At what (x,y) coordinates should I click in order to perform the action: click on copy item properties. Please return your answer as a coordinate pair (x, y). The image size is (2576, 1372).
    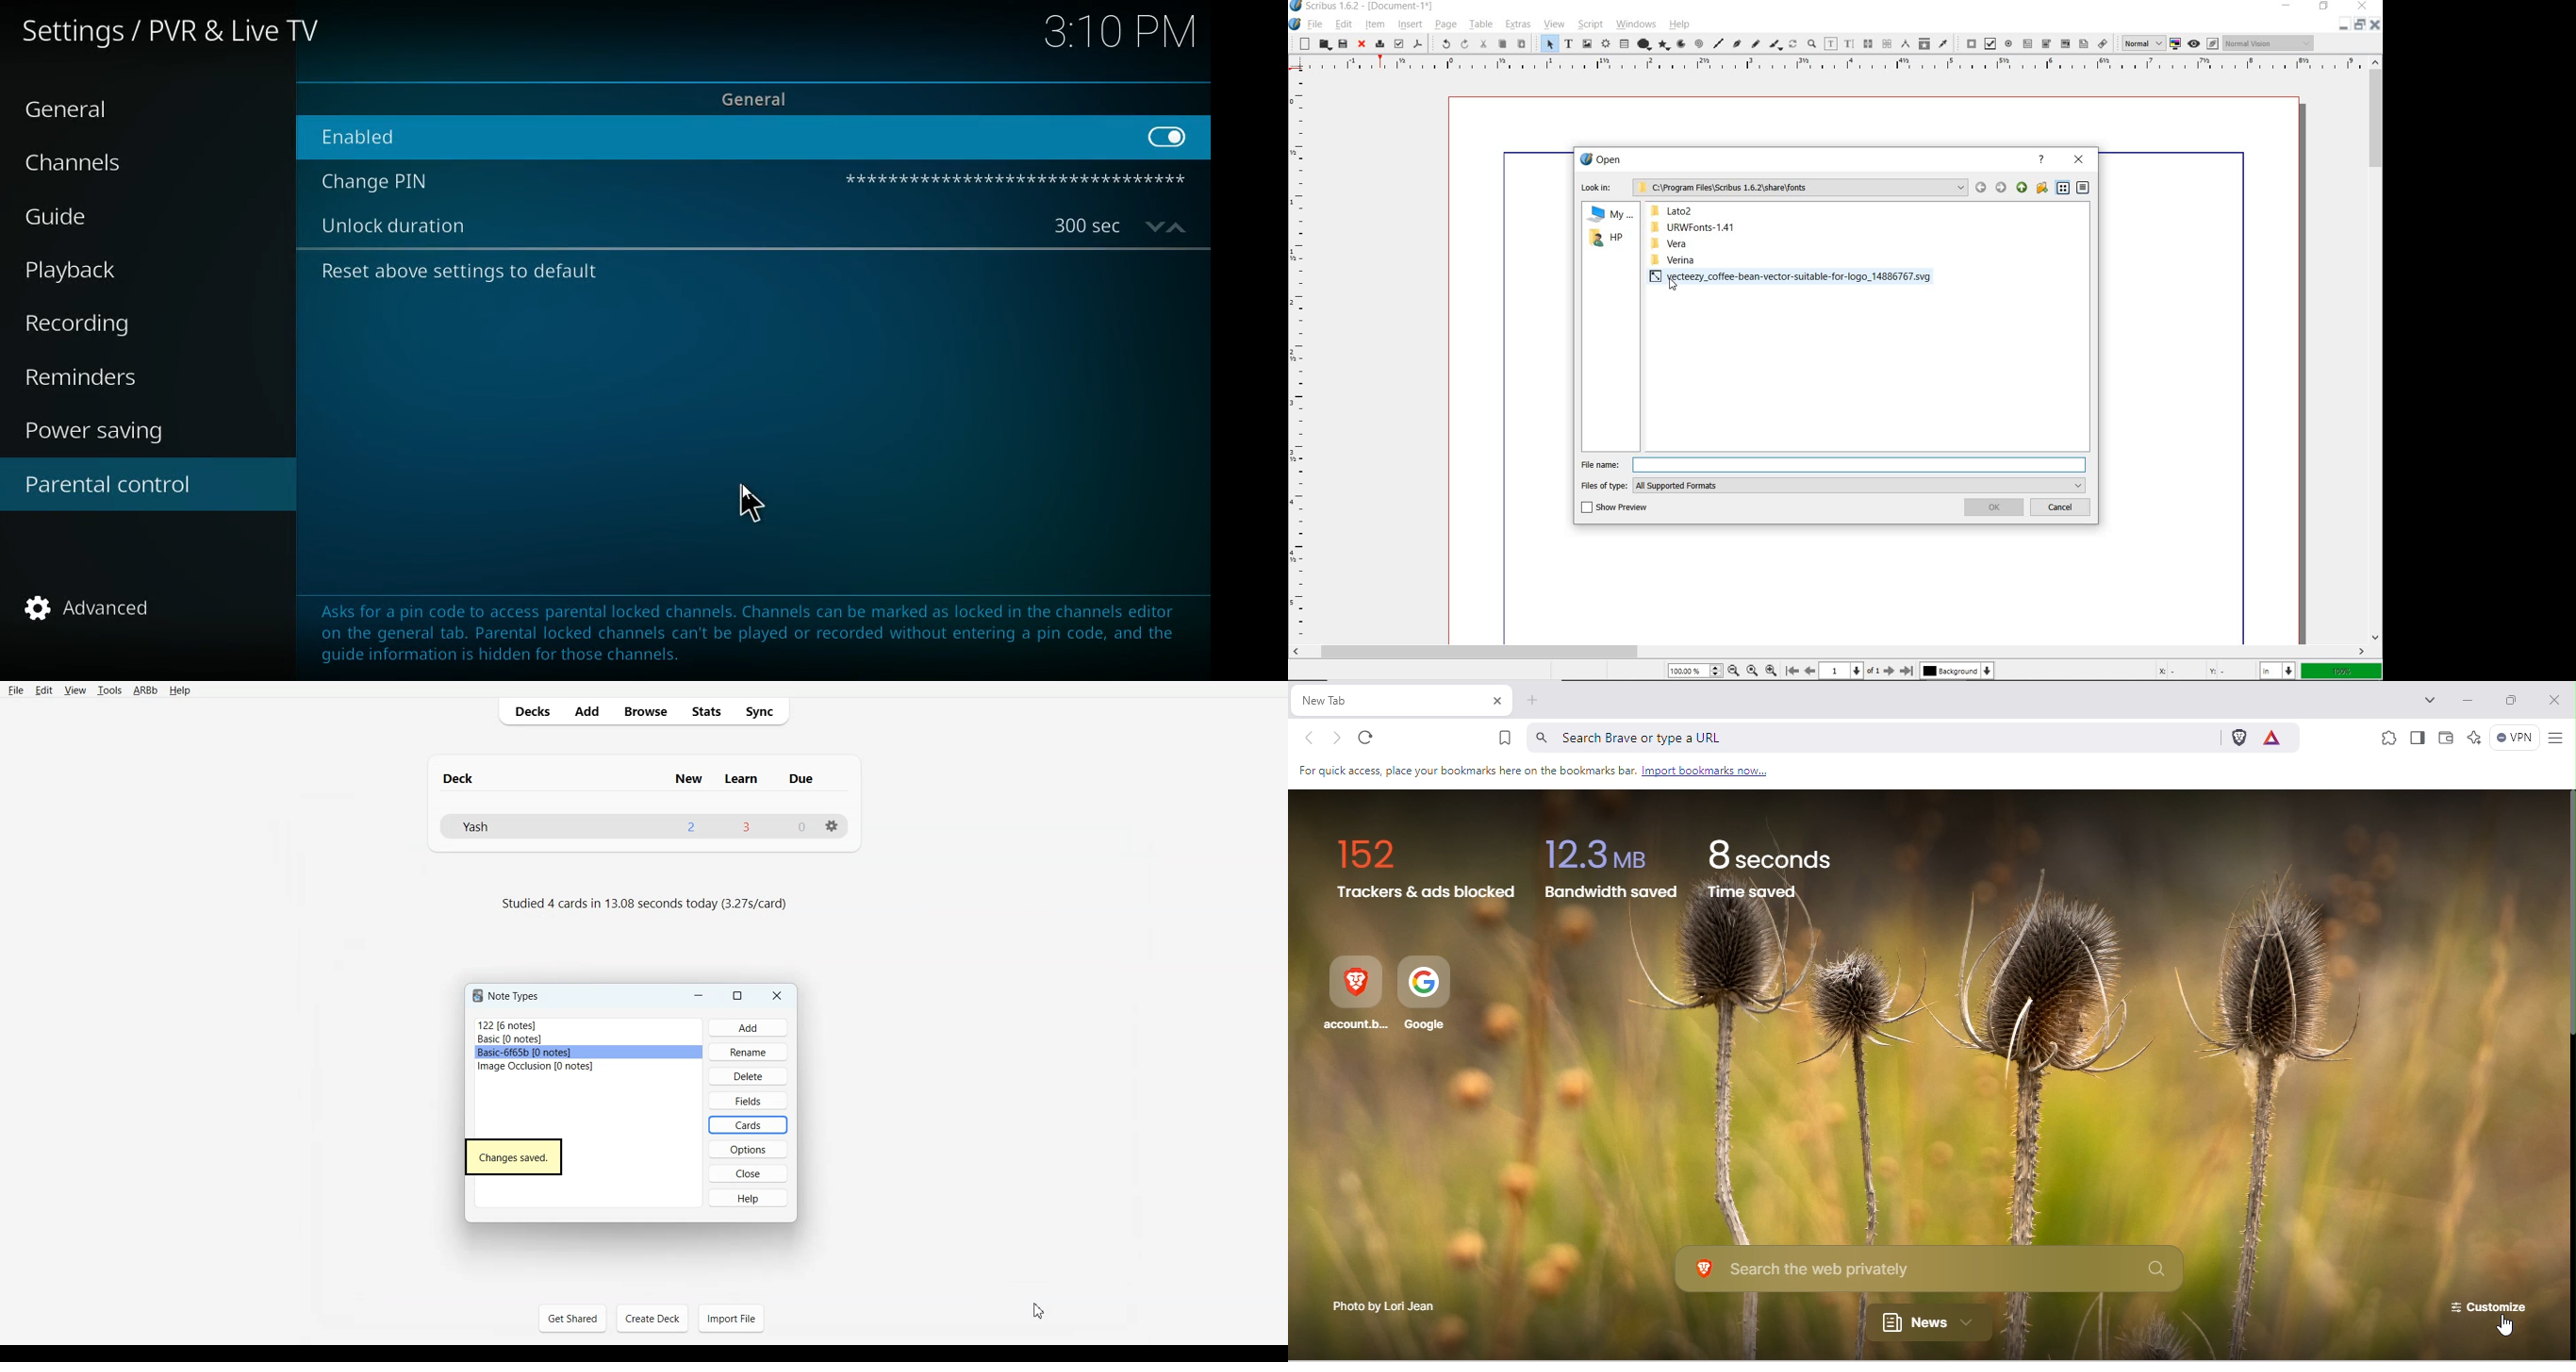
    Looking at the image, I should click on (1924, 43).